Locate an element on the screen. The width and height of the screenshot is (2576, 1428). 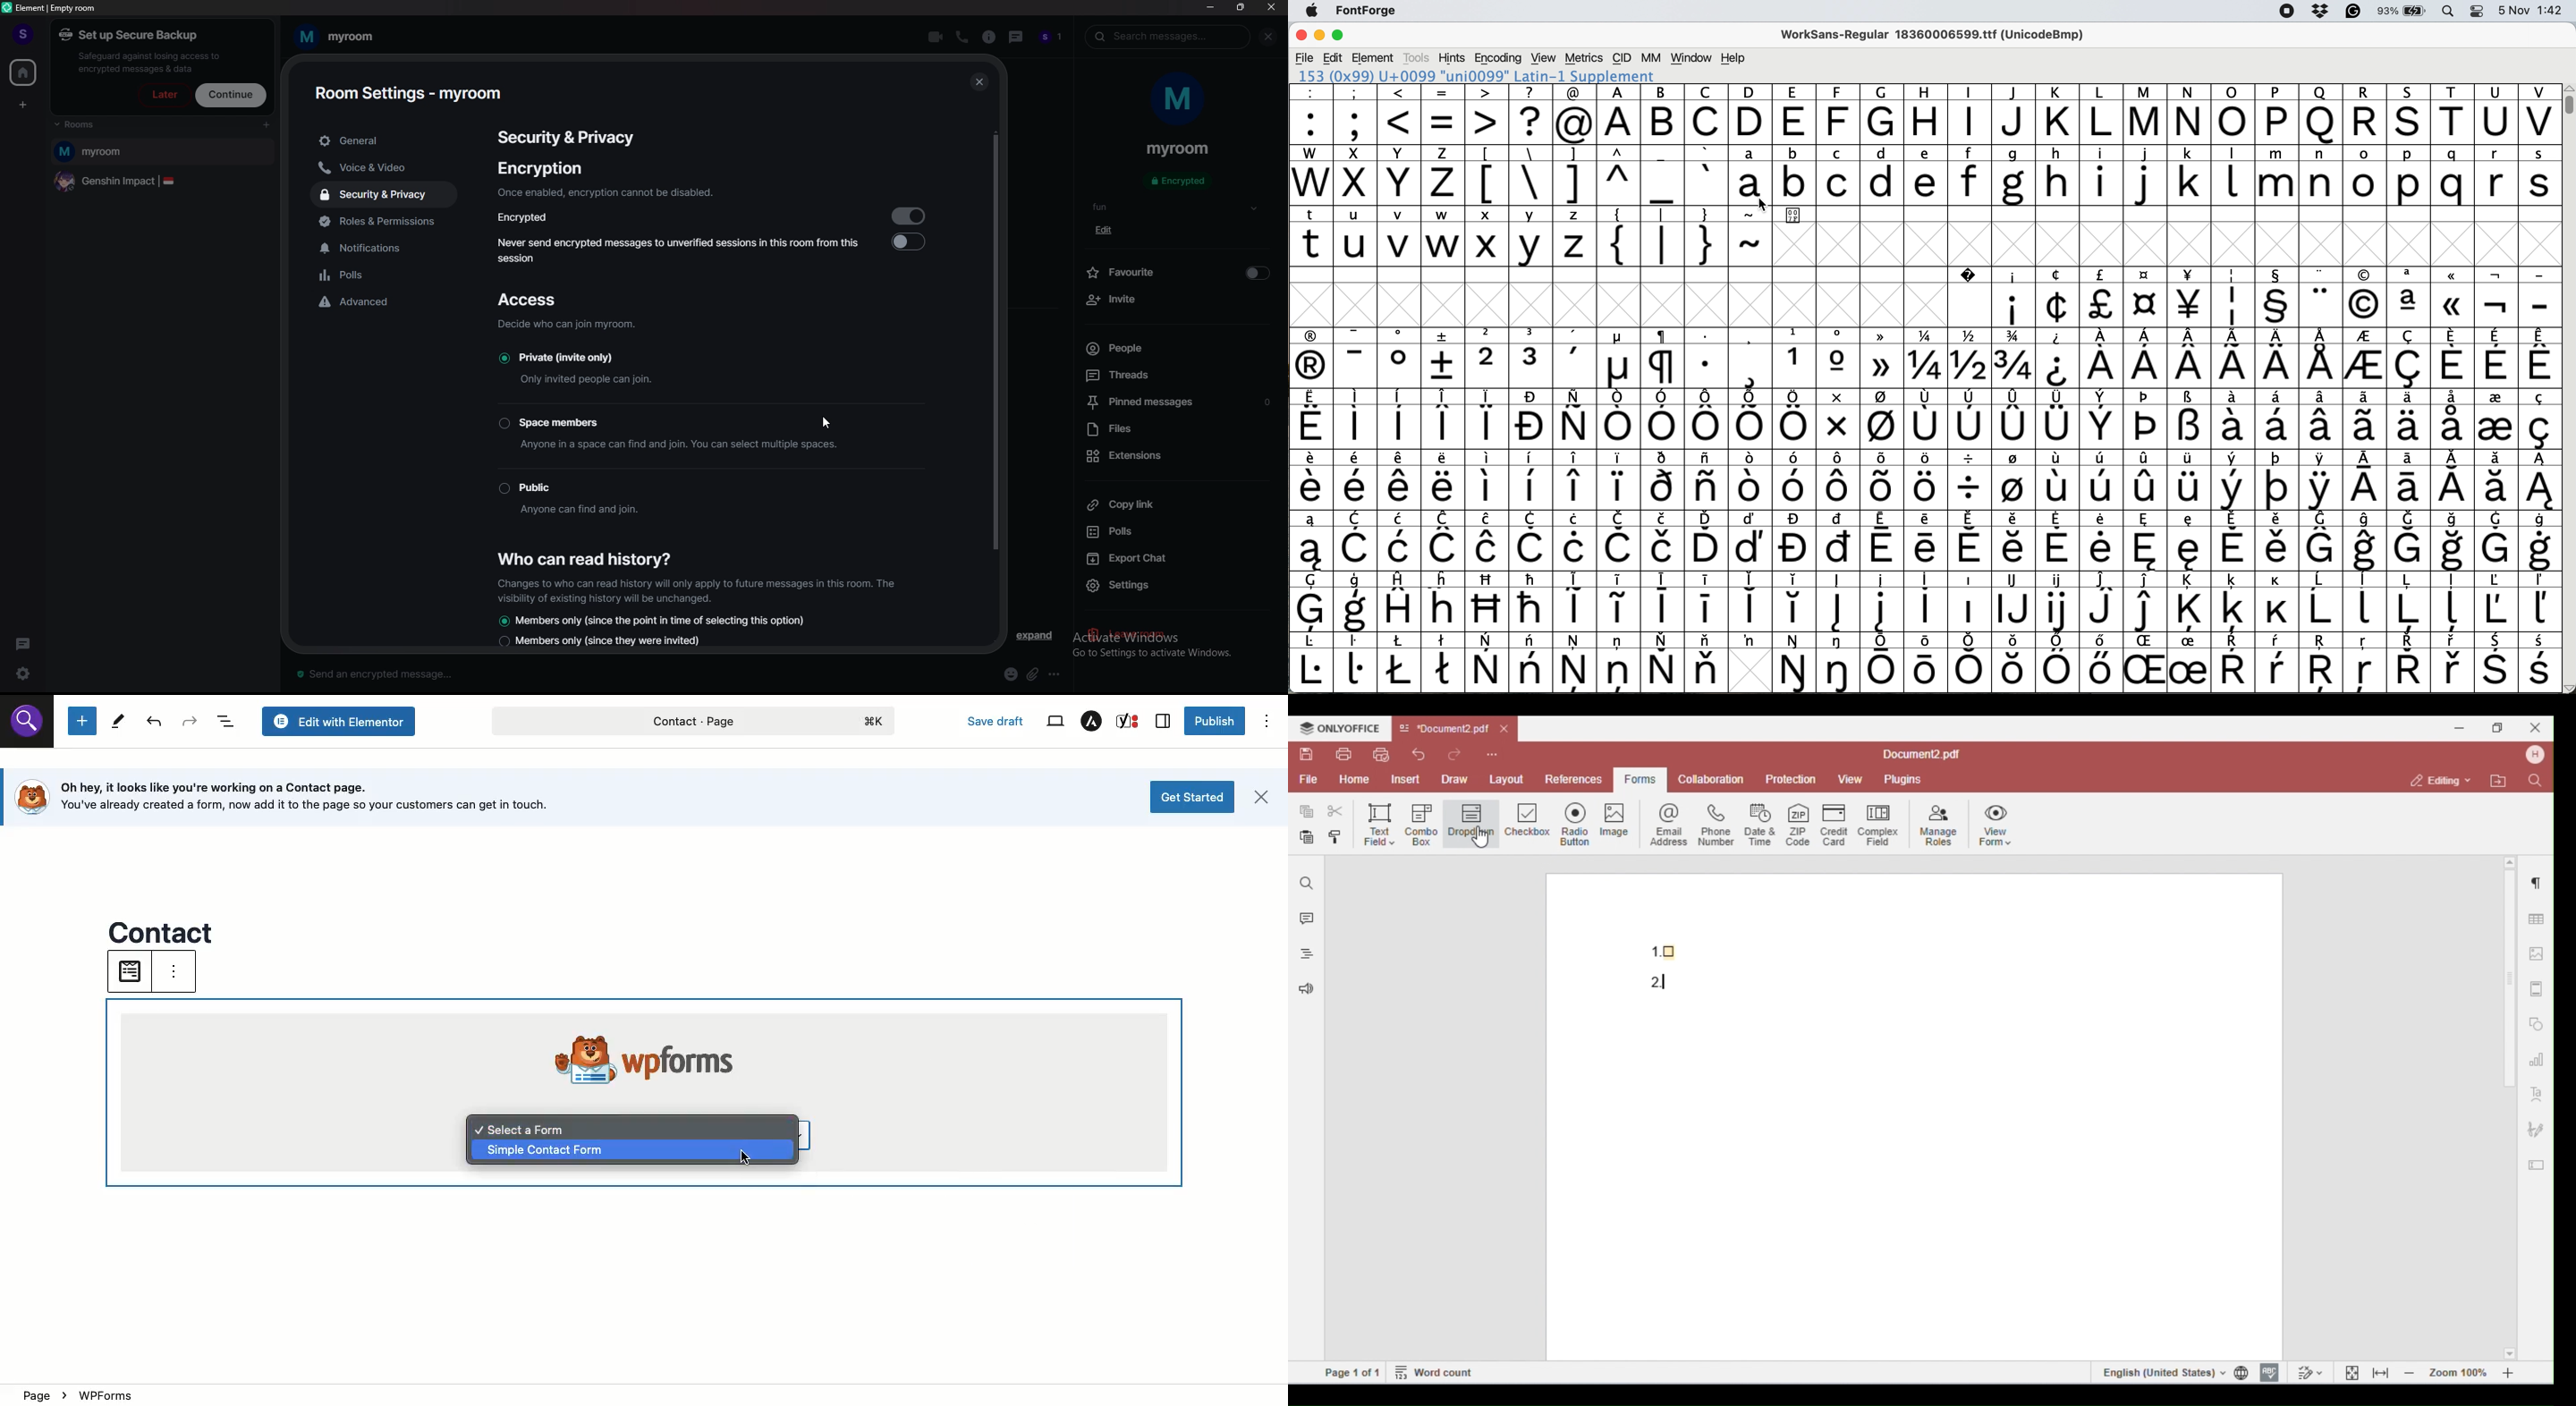
edit is located at coordinates (1108, 229).